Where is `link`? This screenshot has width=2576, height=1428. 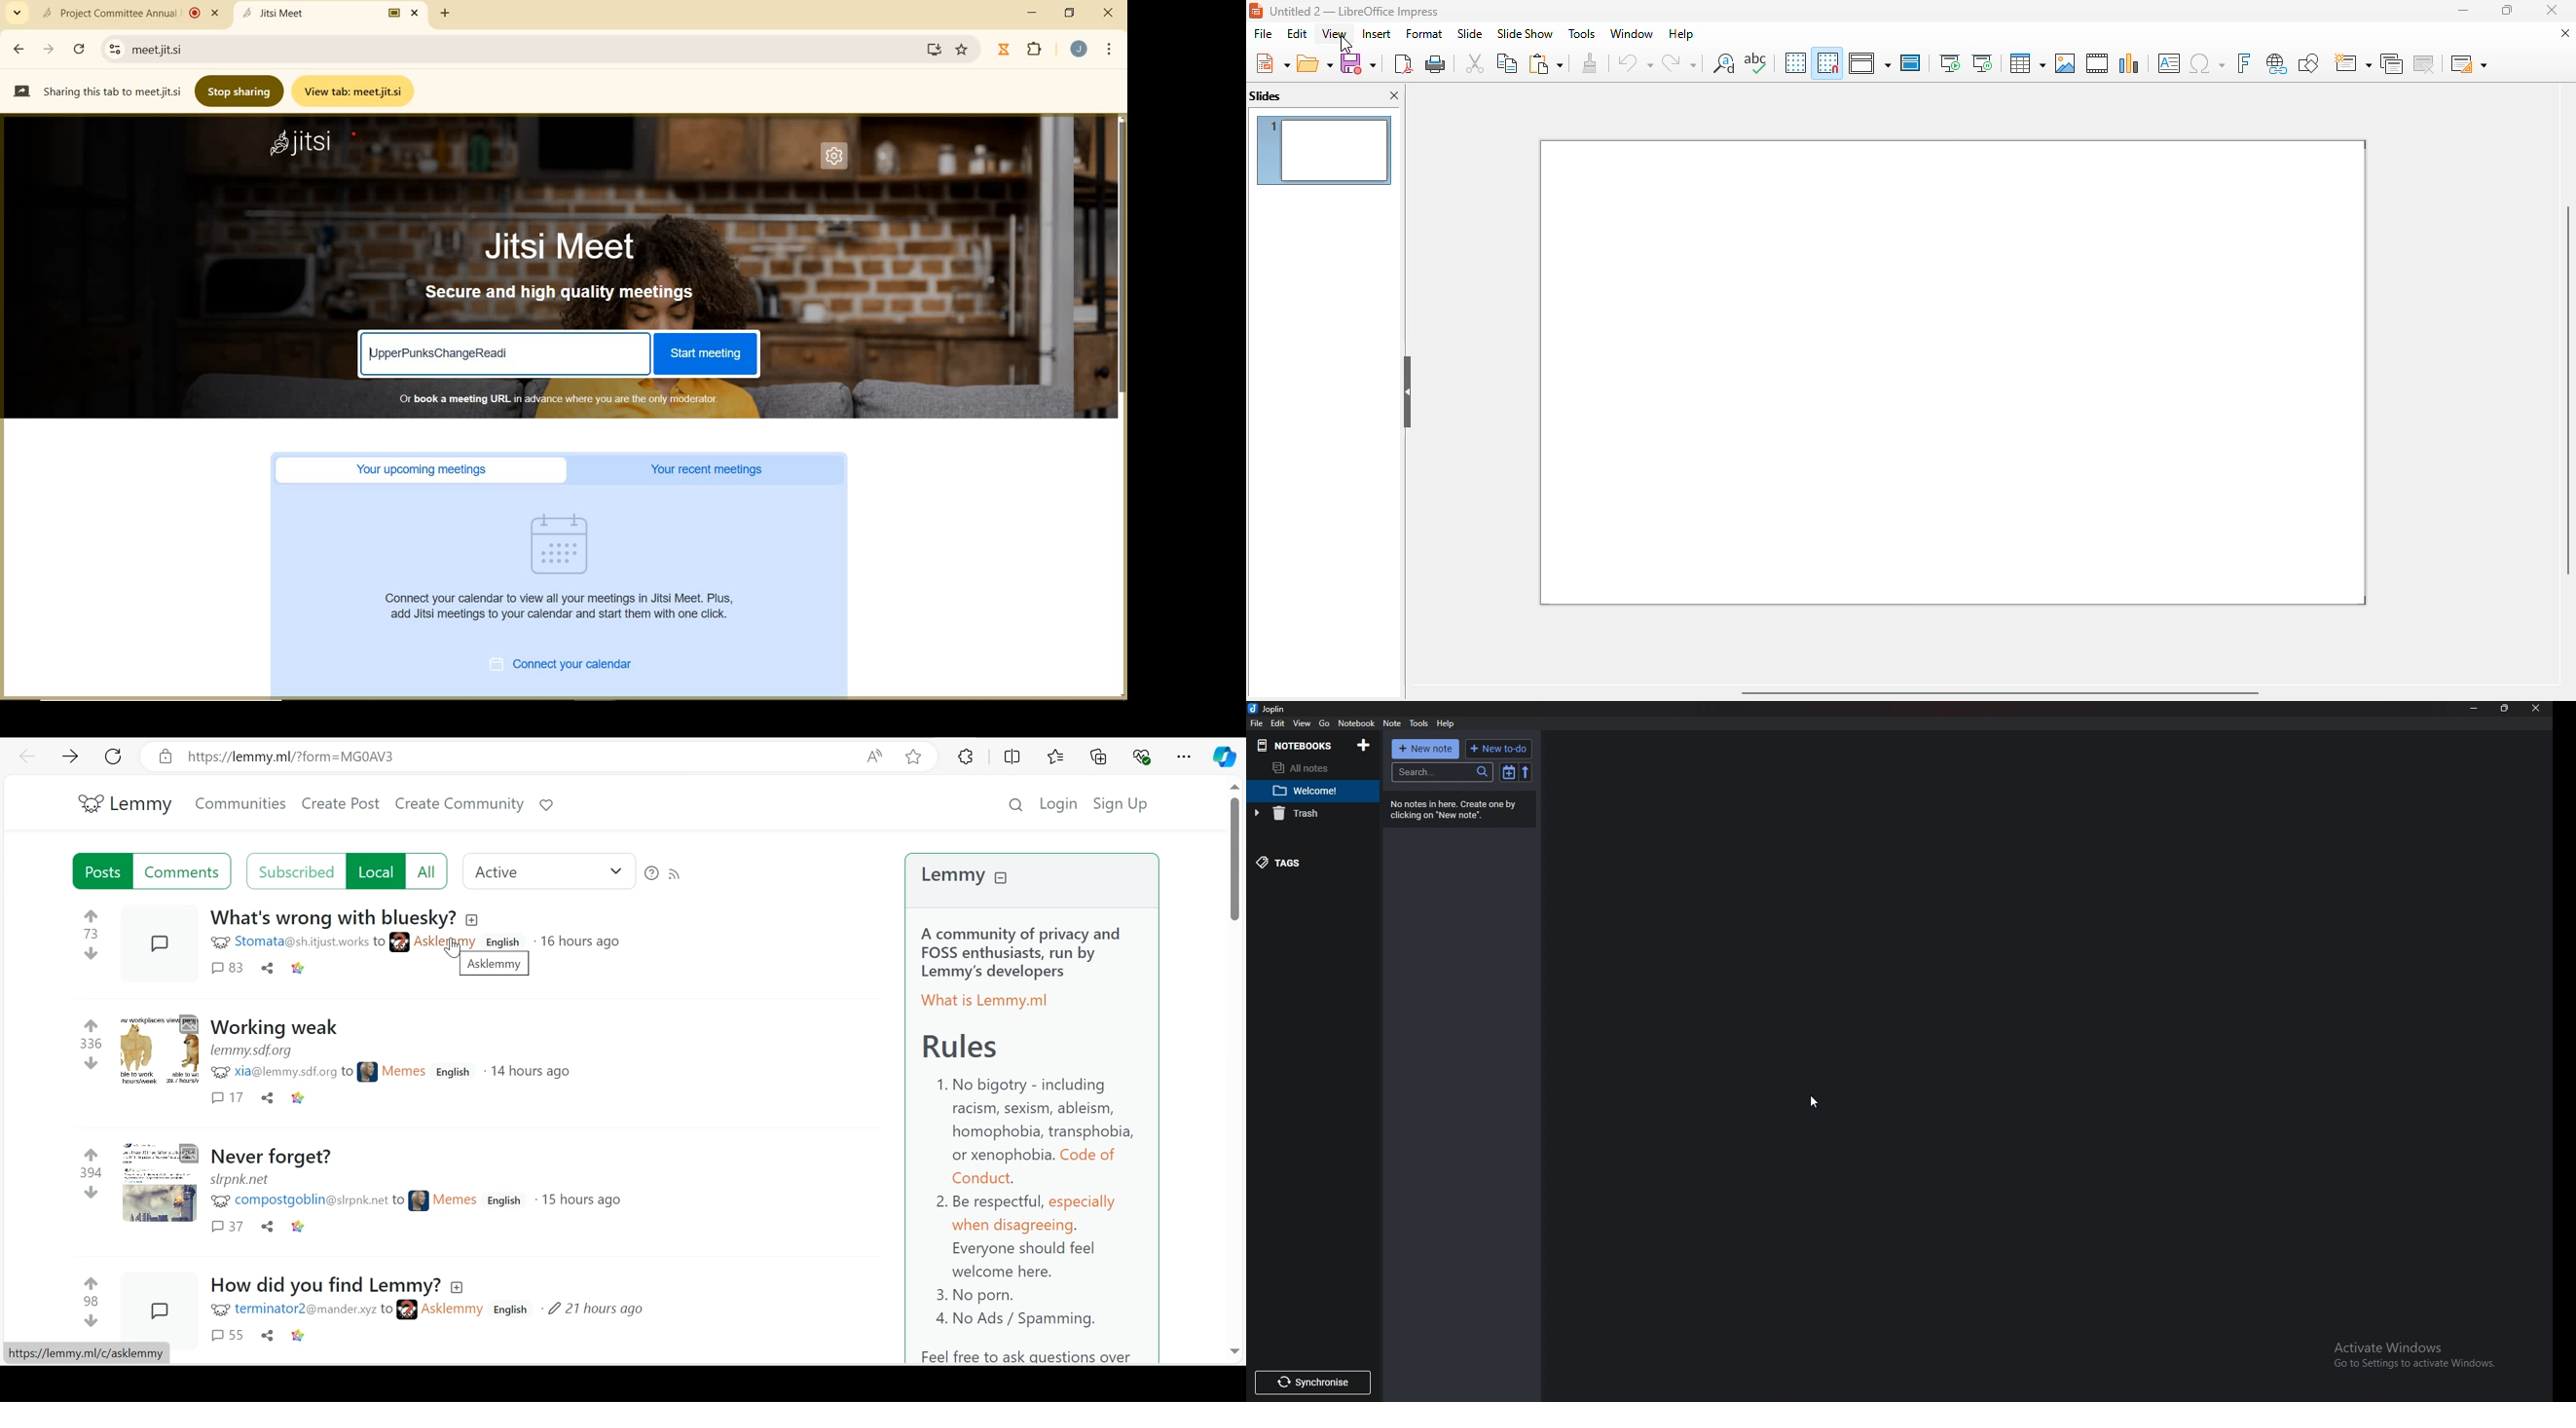 link is located at coordinates (251, 1051).